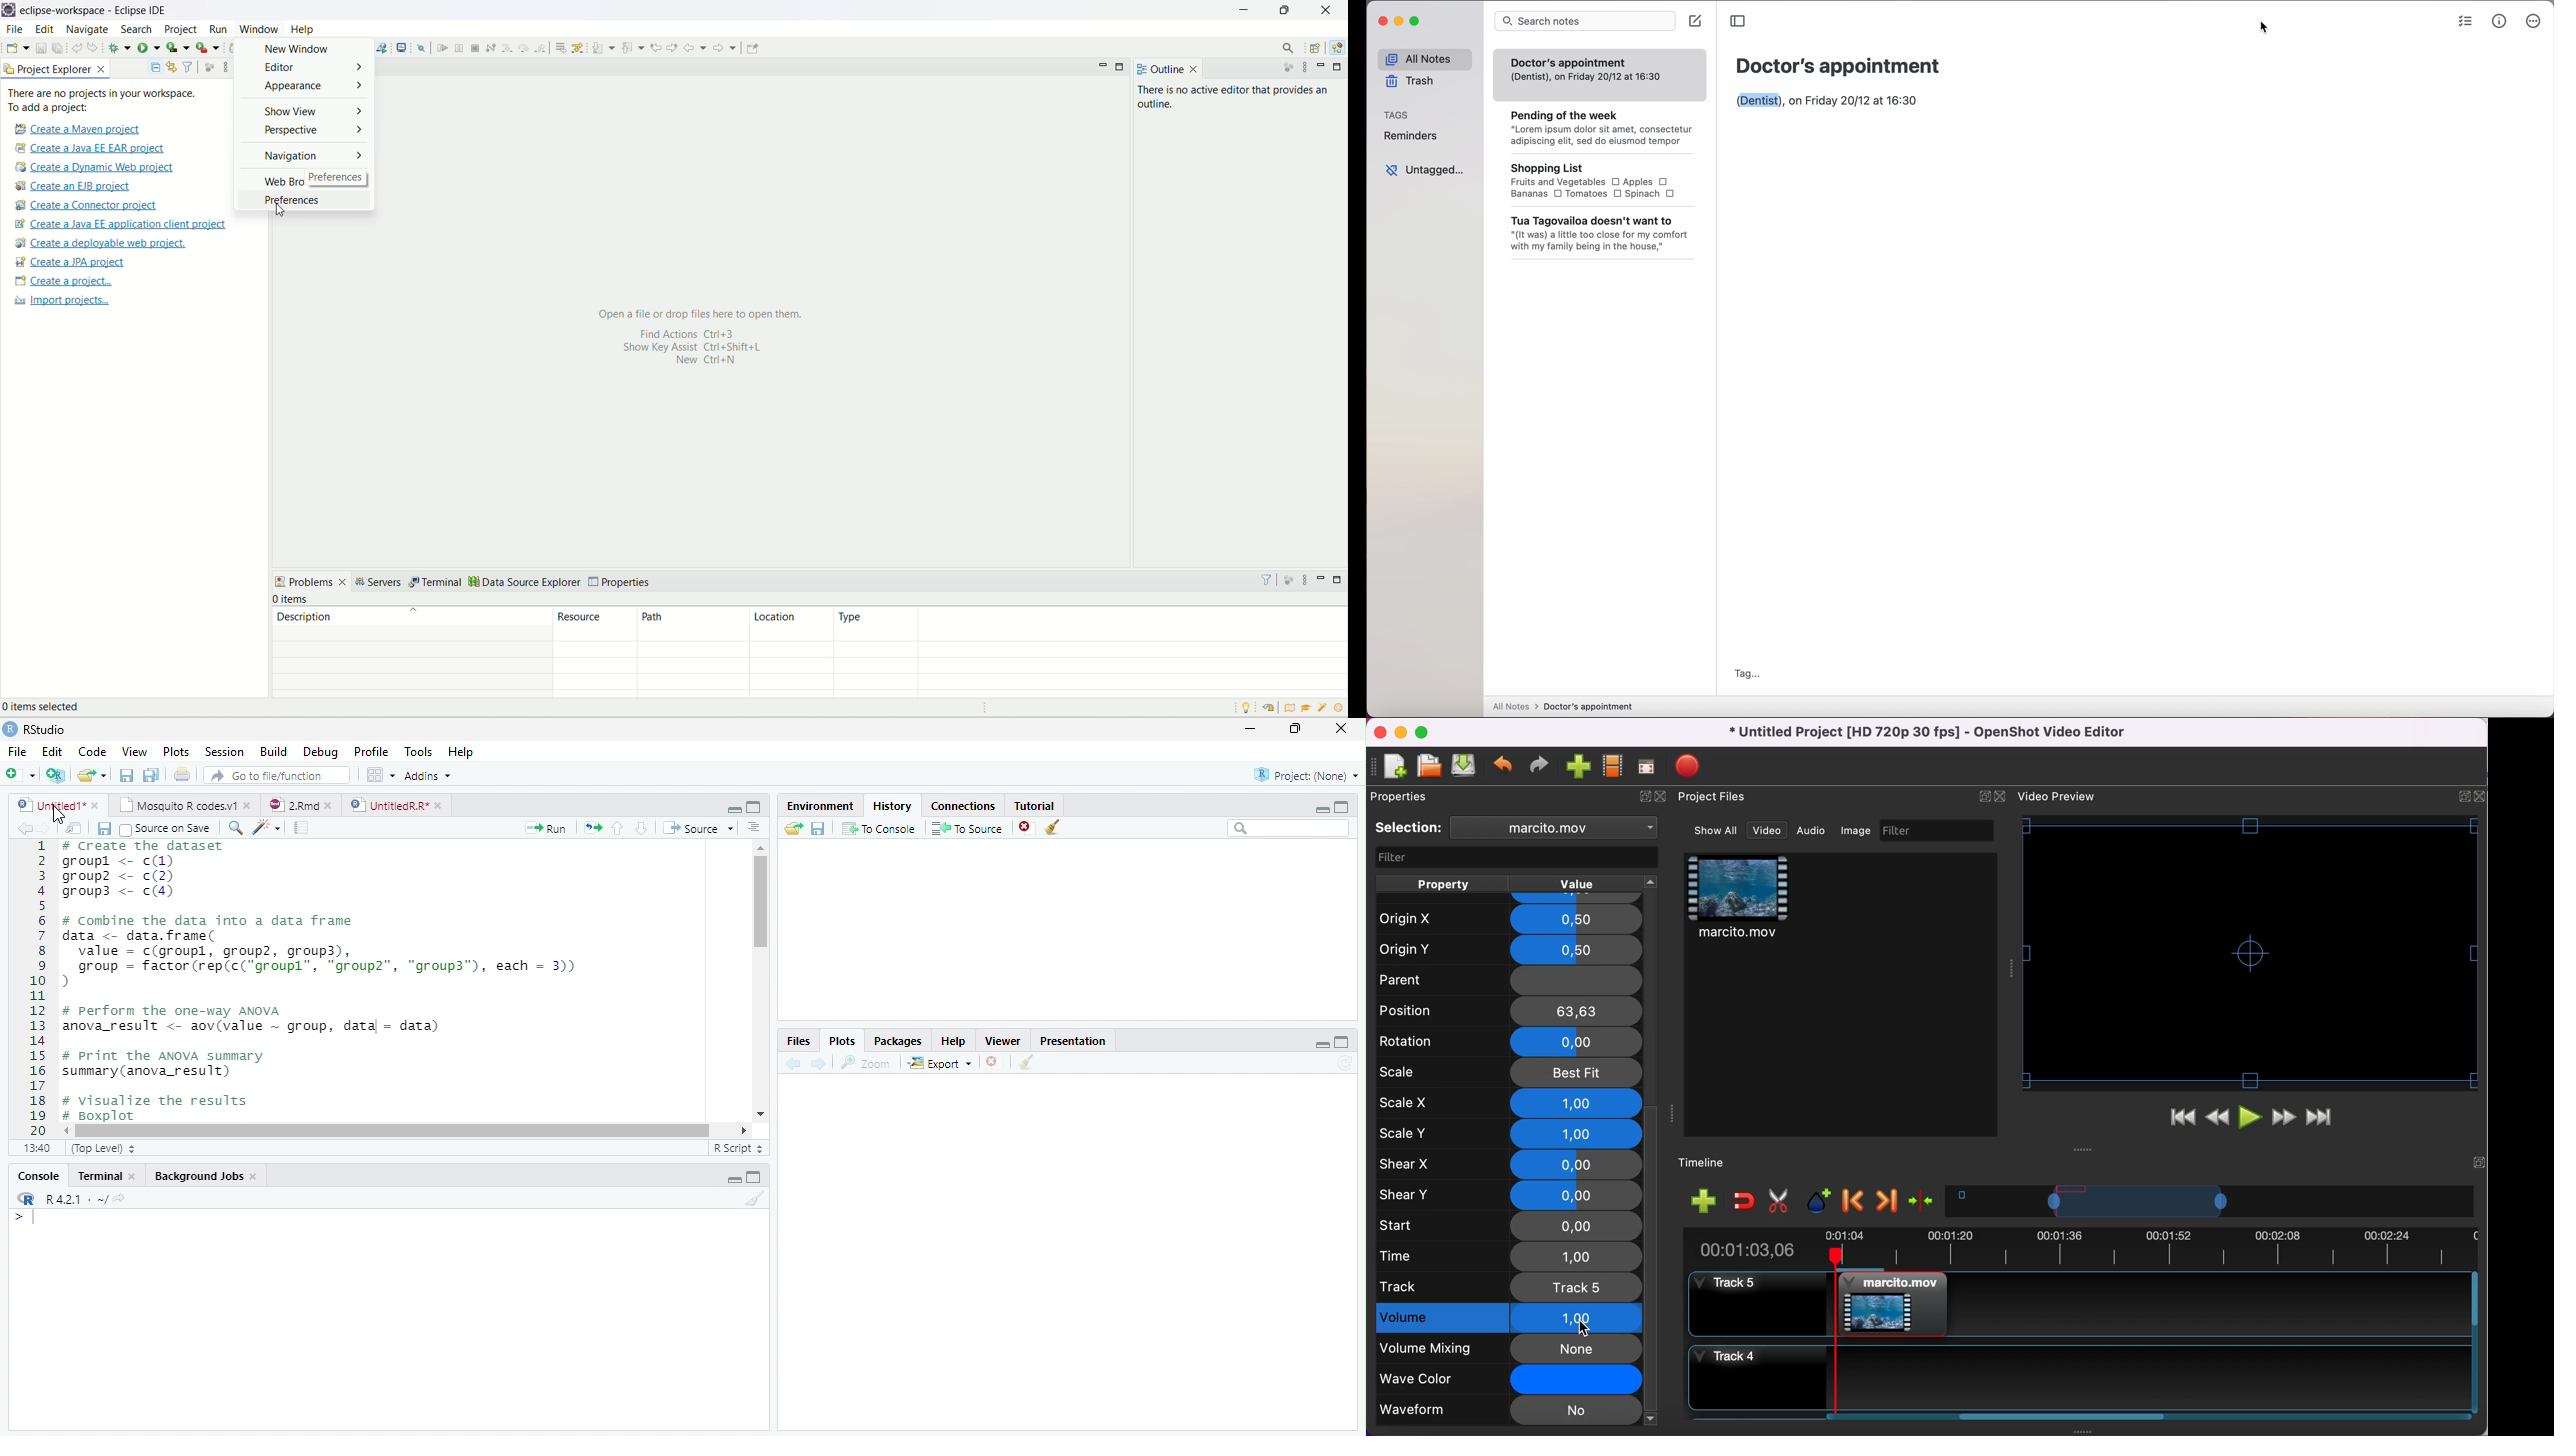 The image size is (2576, 1456). I want to click on Next, so click(819, 1064).